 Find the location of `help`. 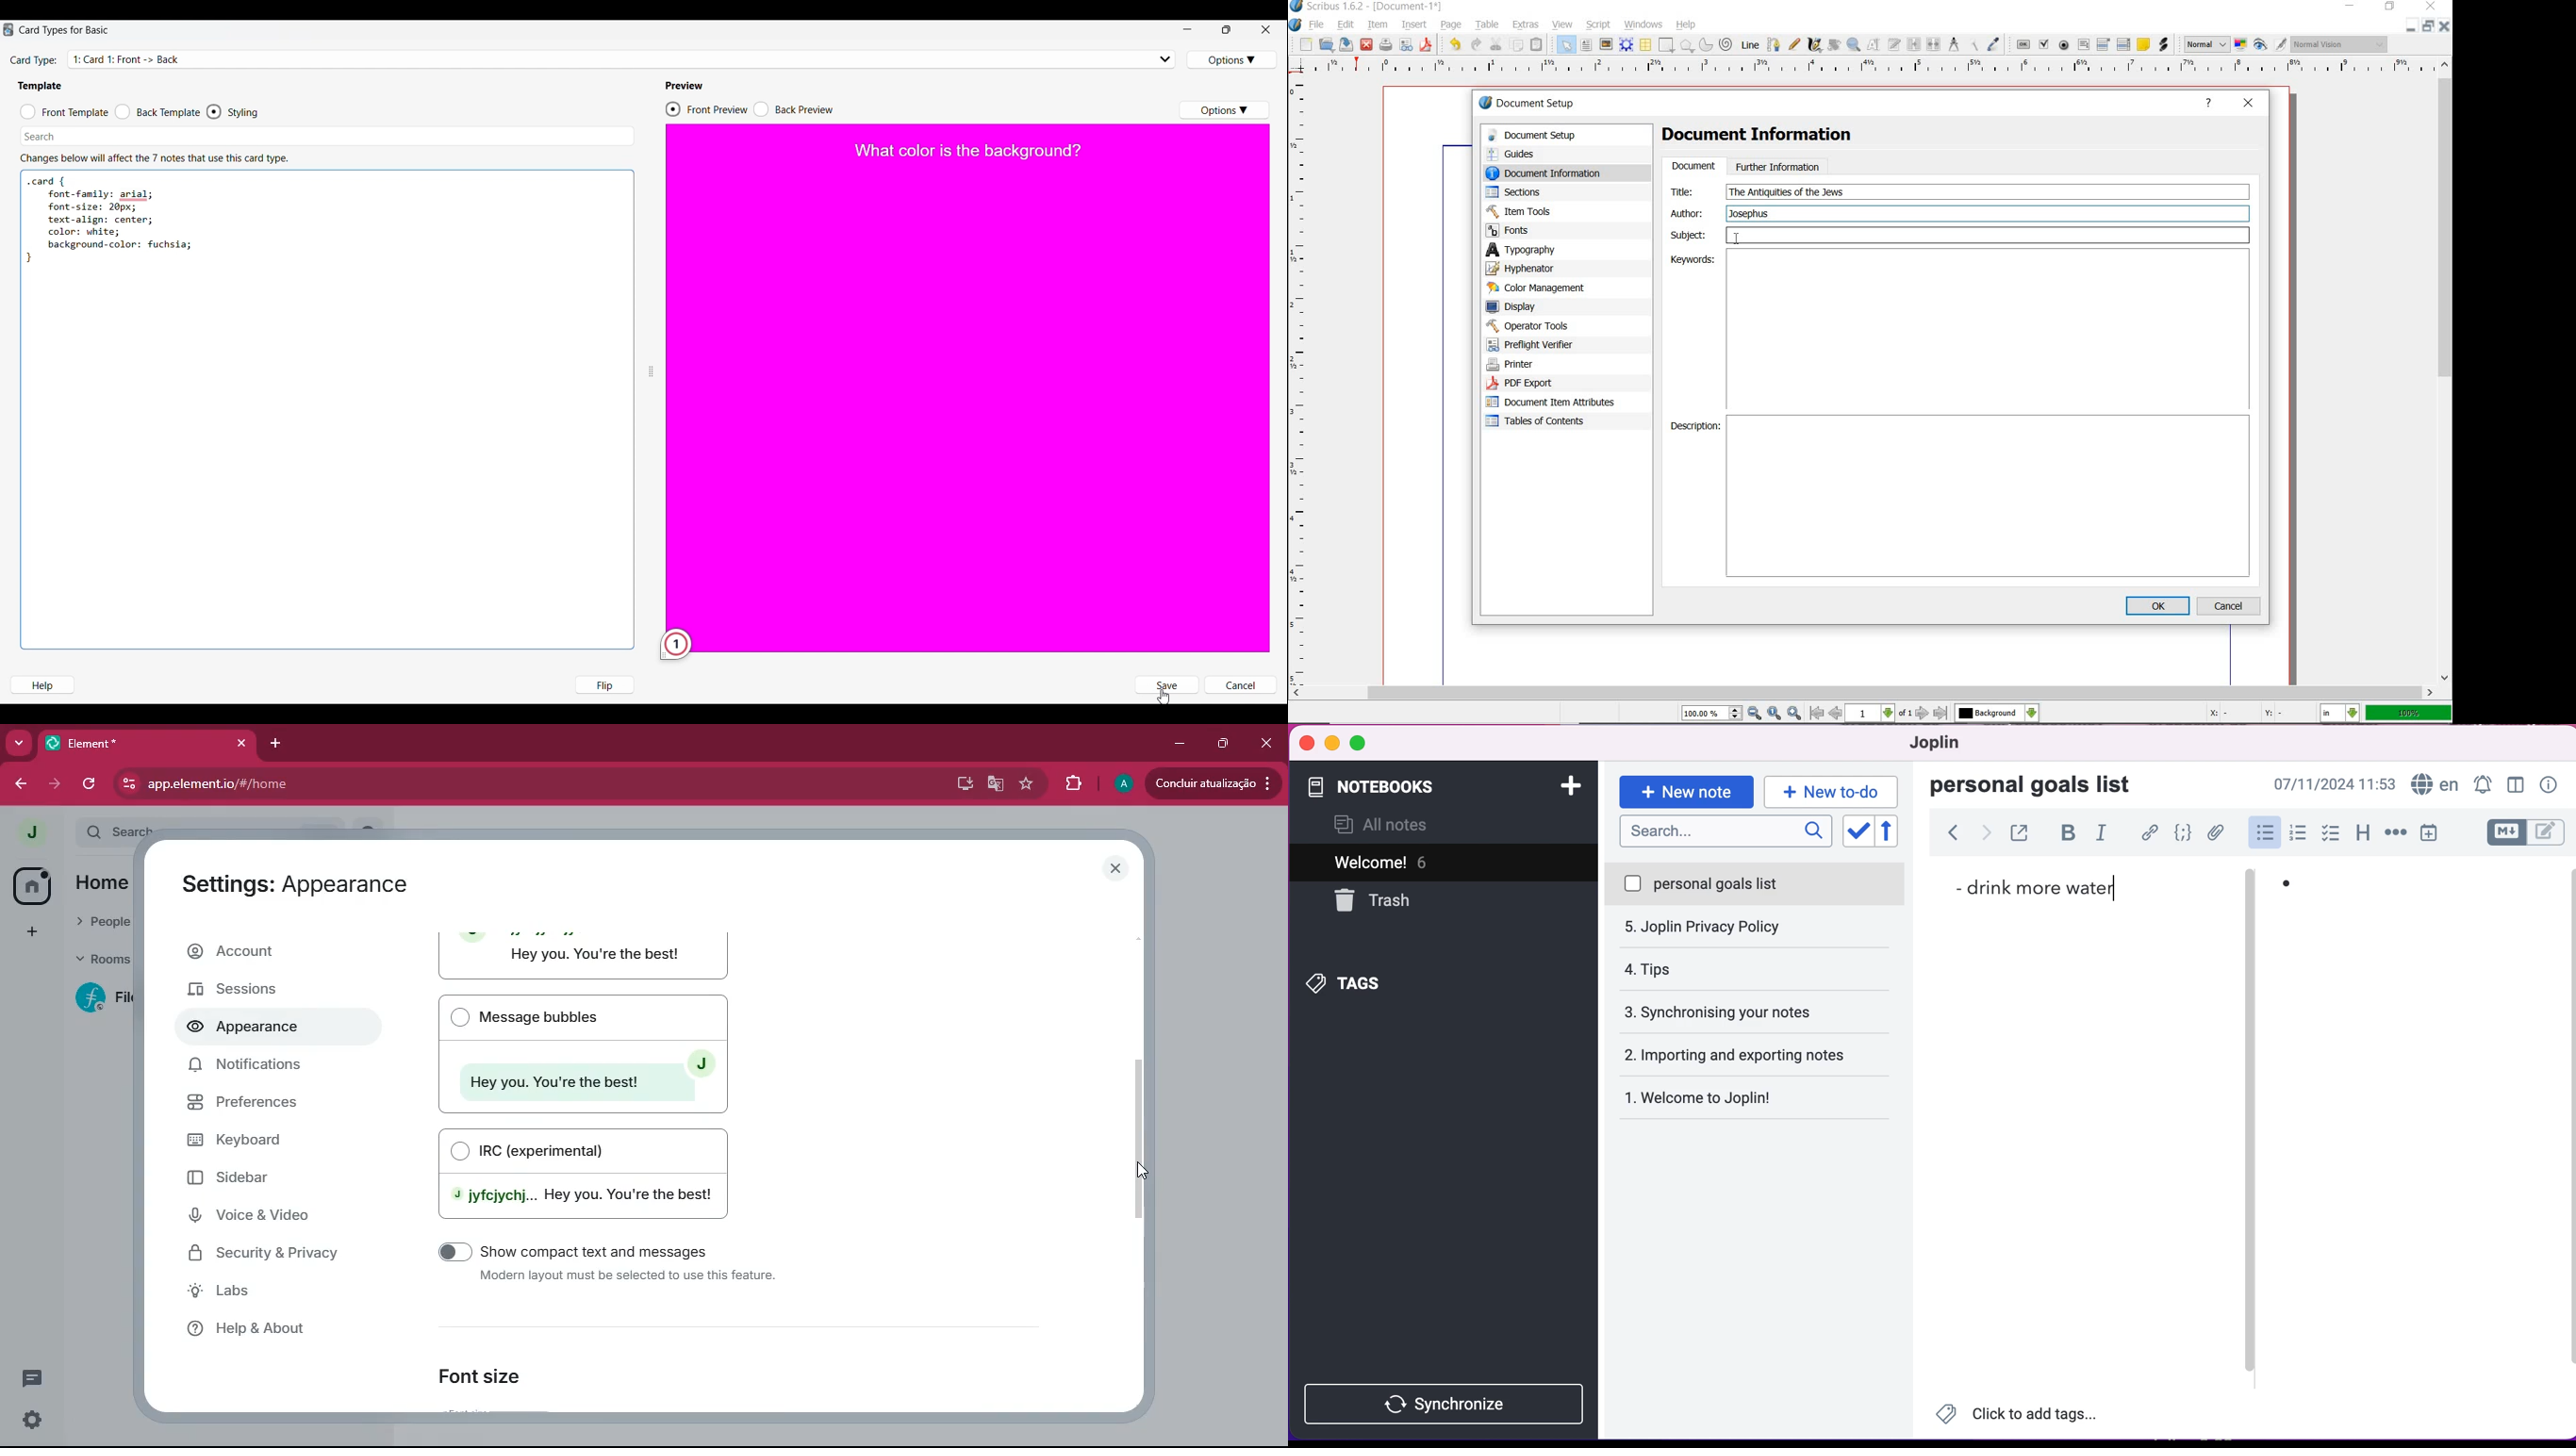

help is located at coordinates (284, 1327).